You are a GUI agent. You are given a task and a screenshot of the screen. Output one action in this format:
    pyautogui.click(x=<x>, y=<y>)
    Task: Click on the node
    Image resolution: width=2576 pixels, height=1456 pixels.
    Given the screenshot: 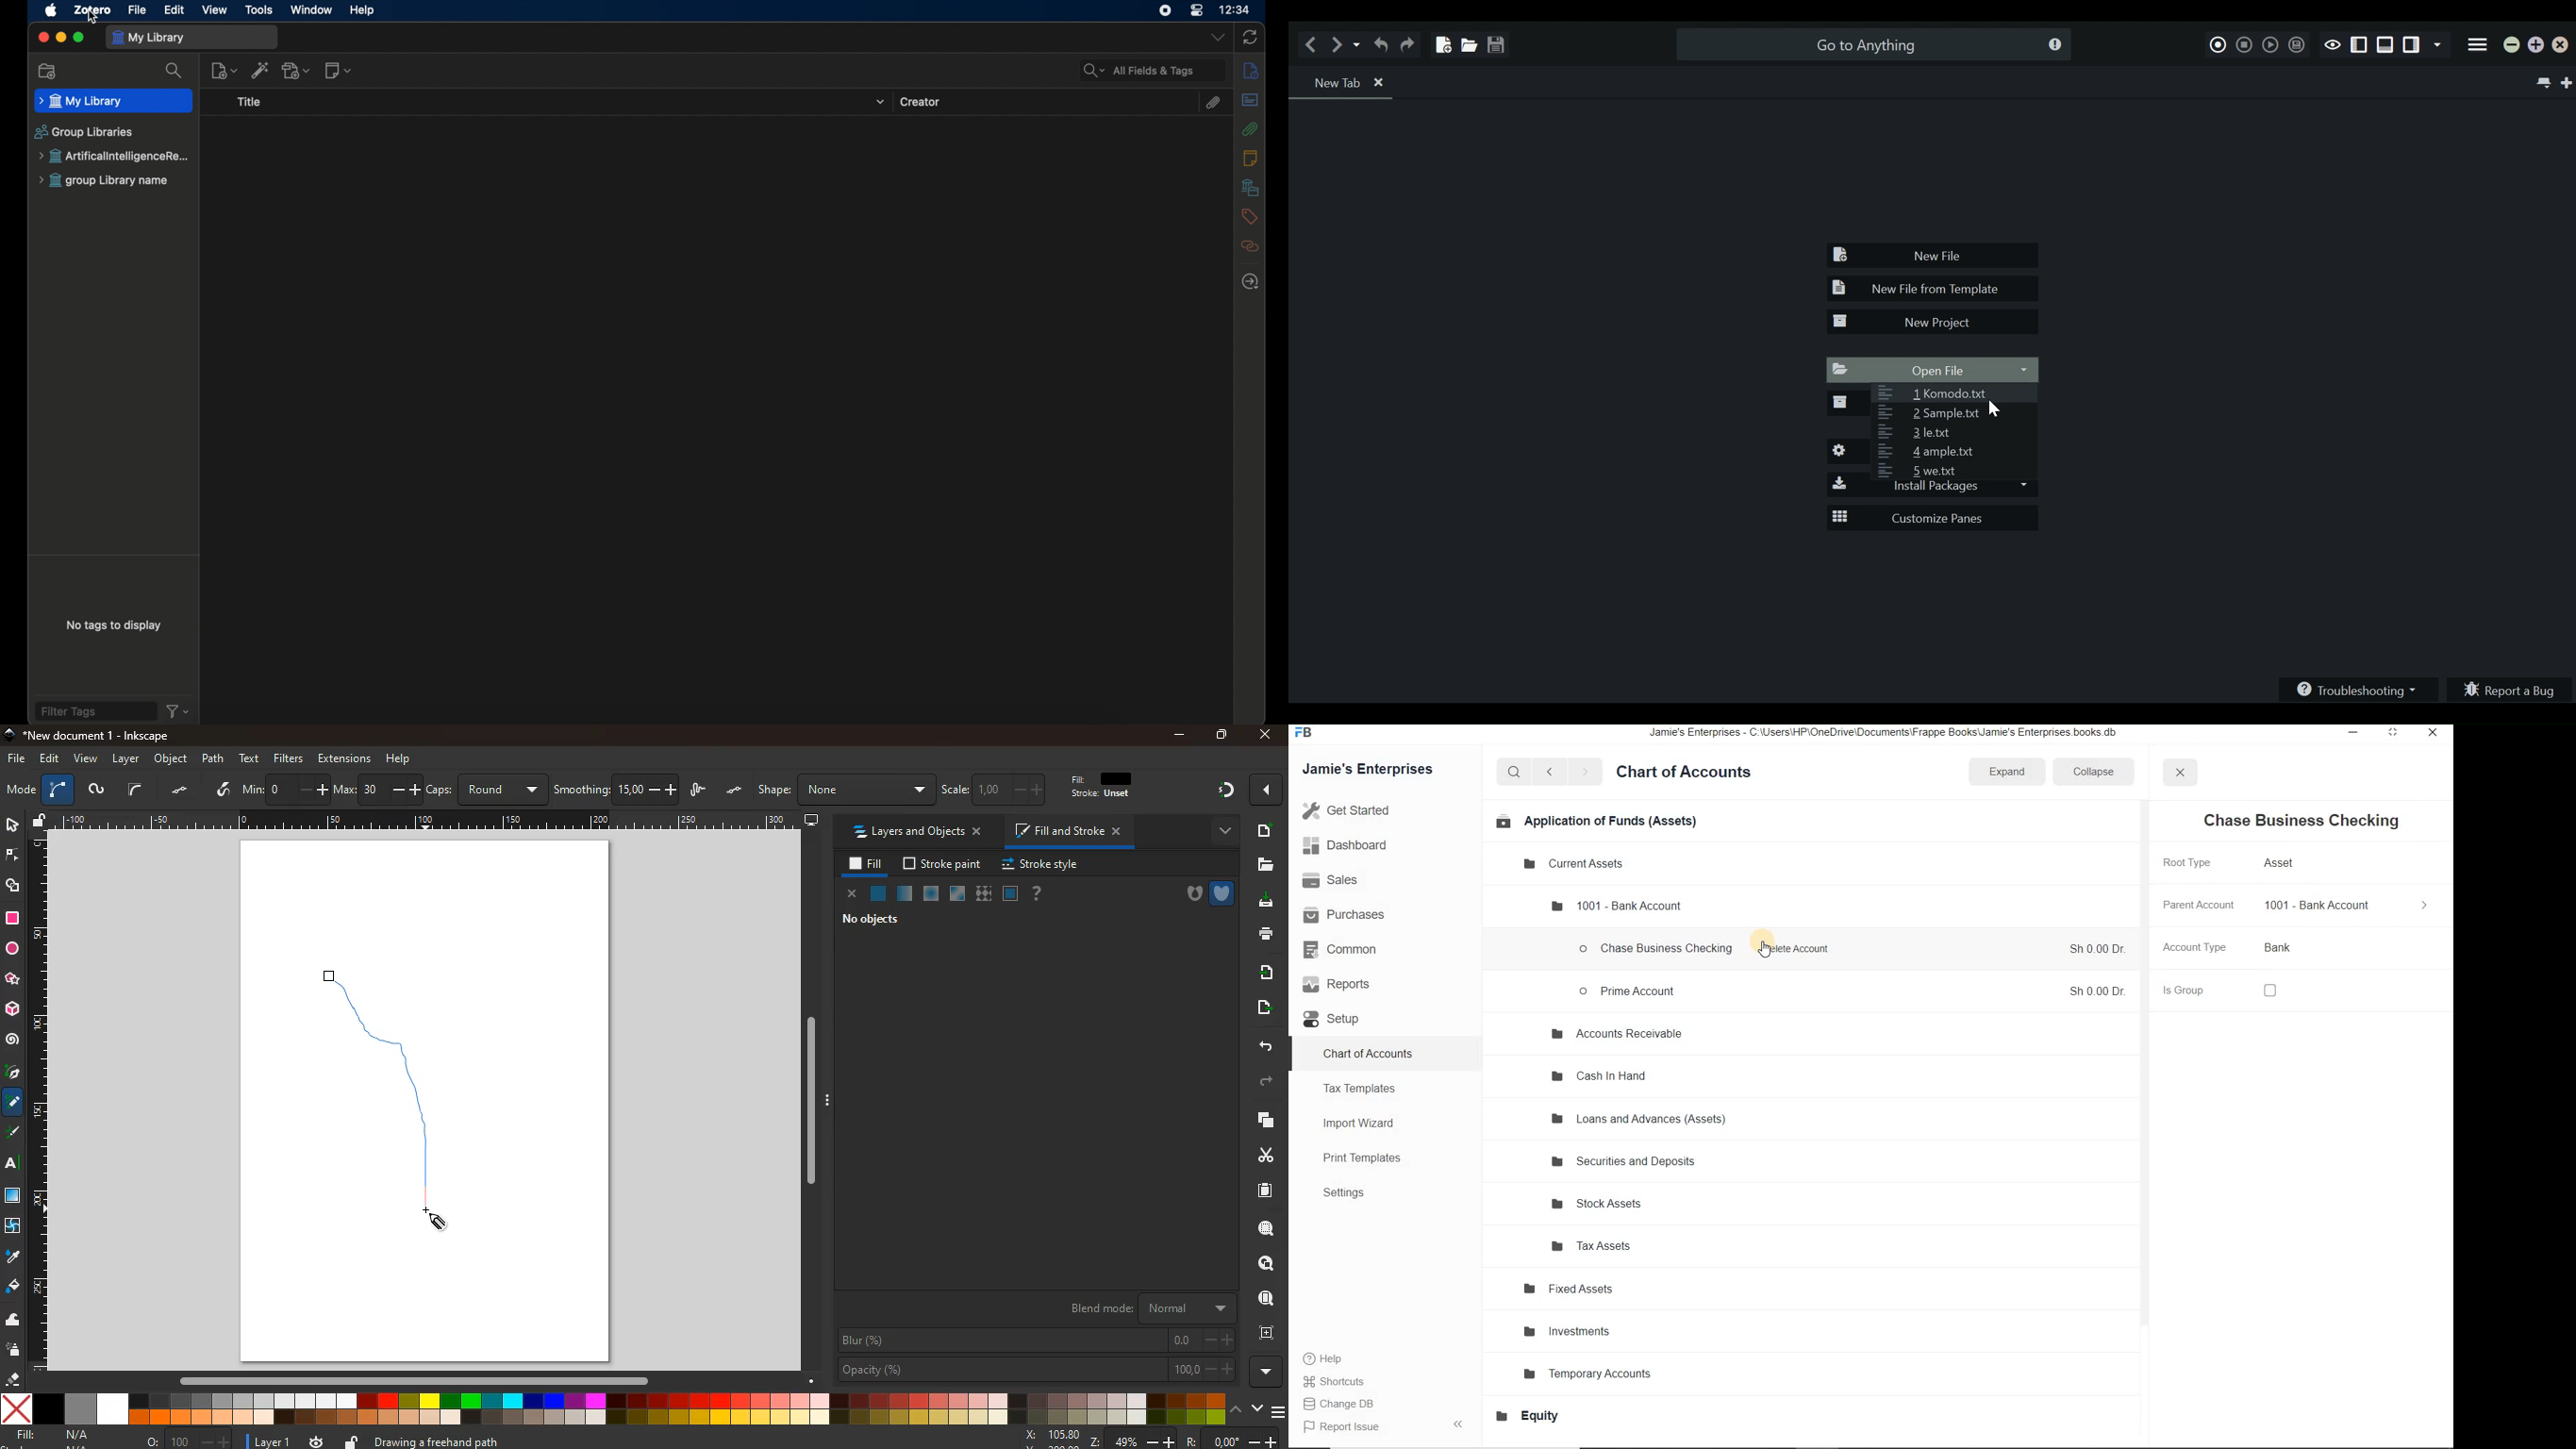 What is the action you would take?
    pyautogui.click(x=14, y=854)
    